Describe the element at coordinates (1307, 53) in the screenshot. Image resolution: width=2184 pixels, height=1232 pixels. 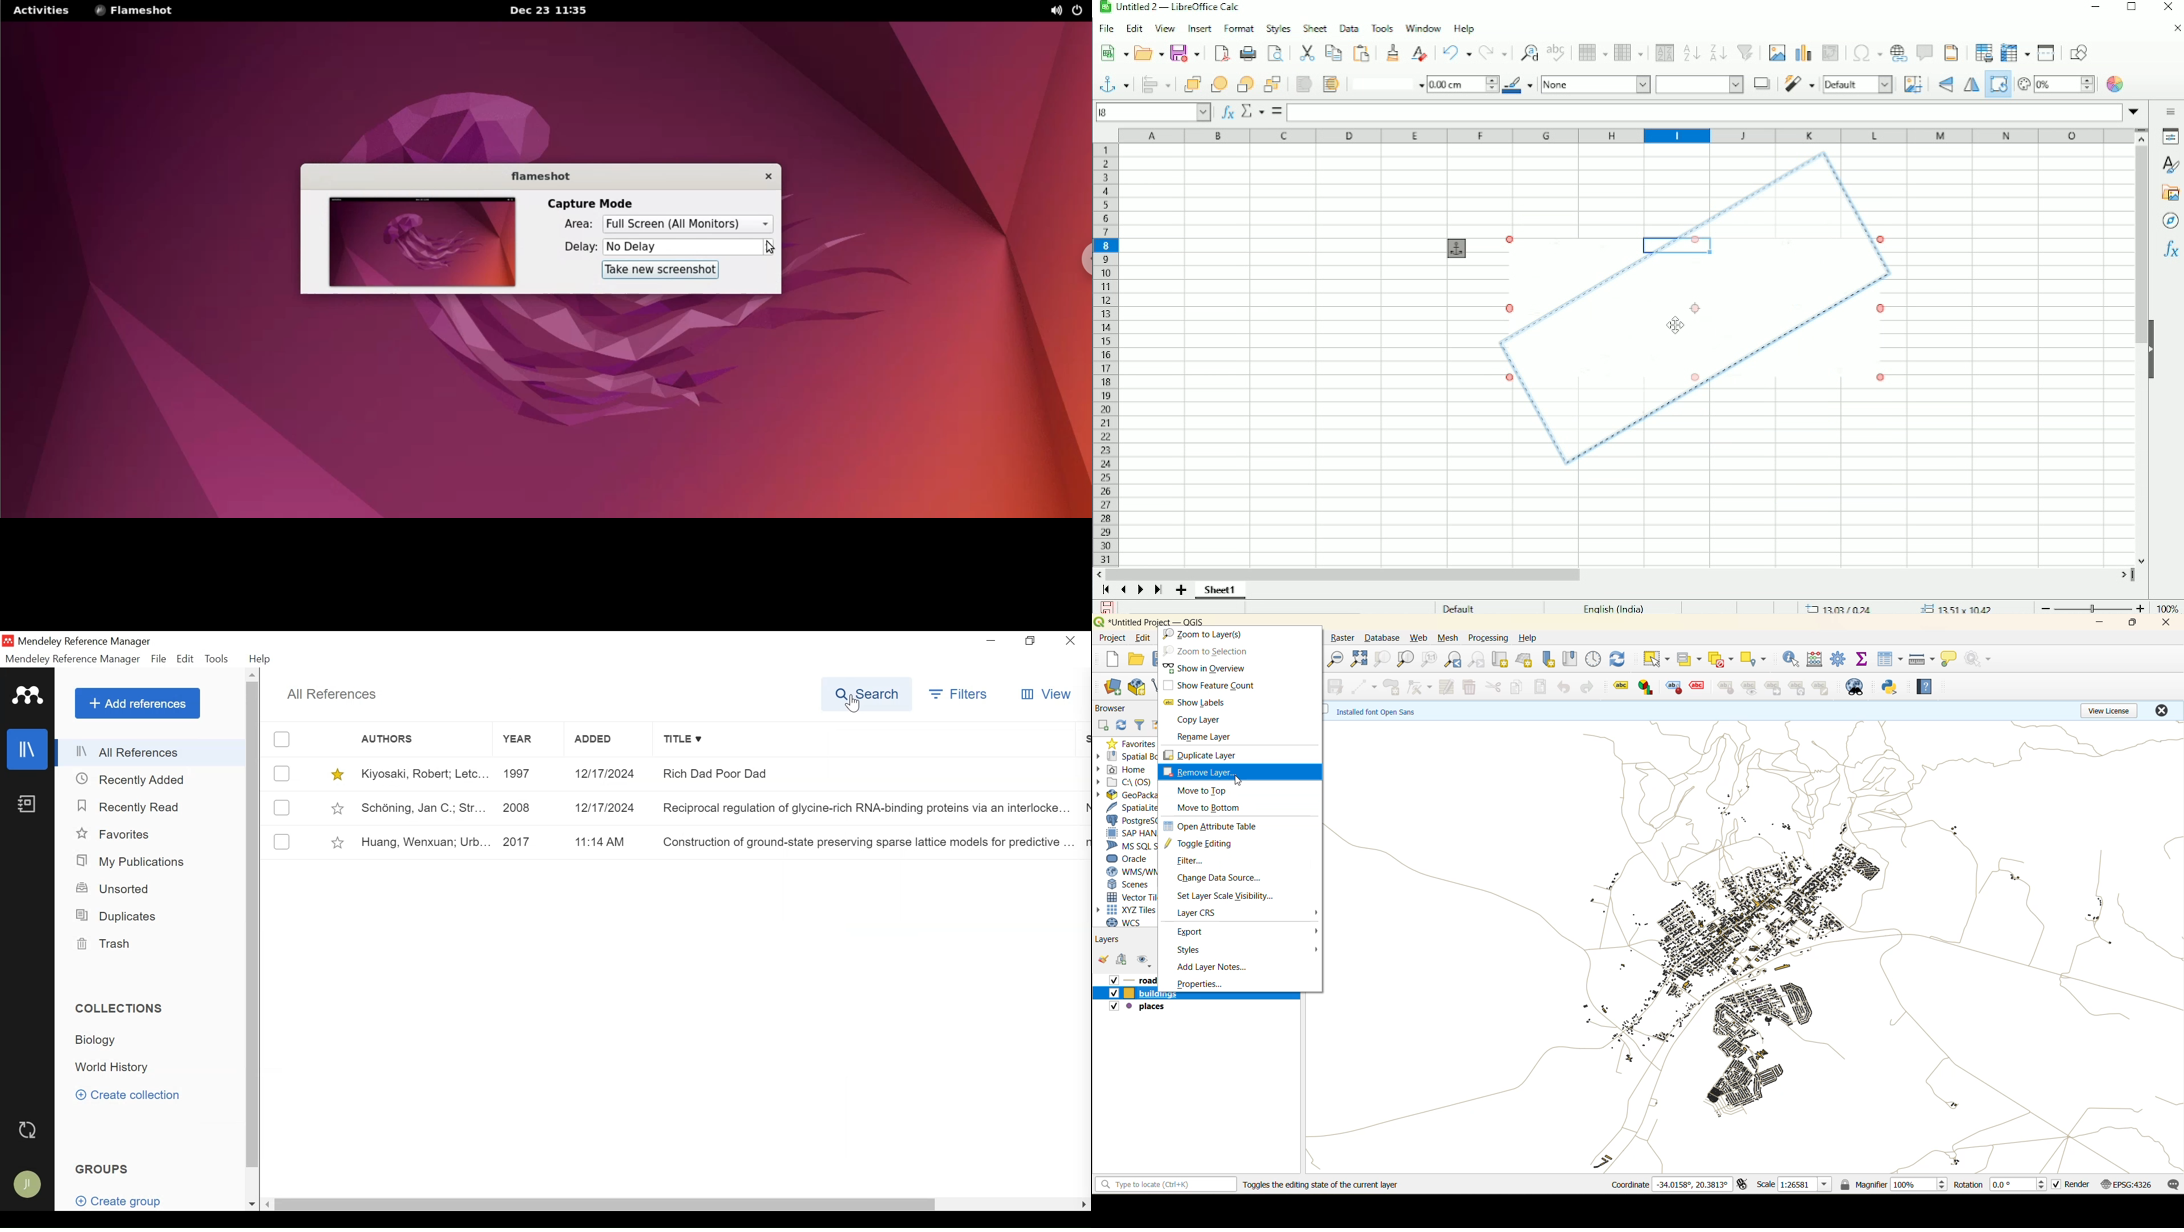
I see `Cut` at that location.